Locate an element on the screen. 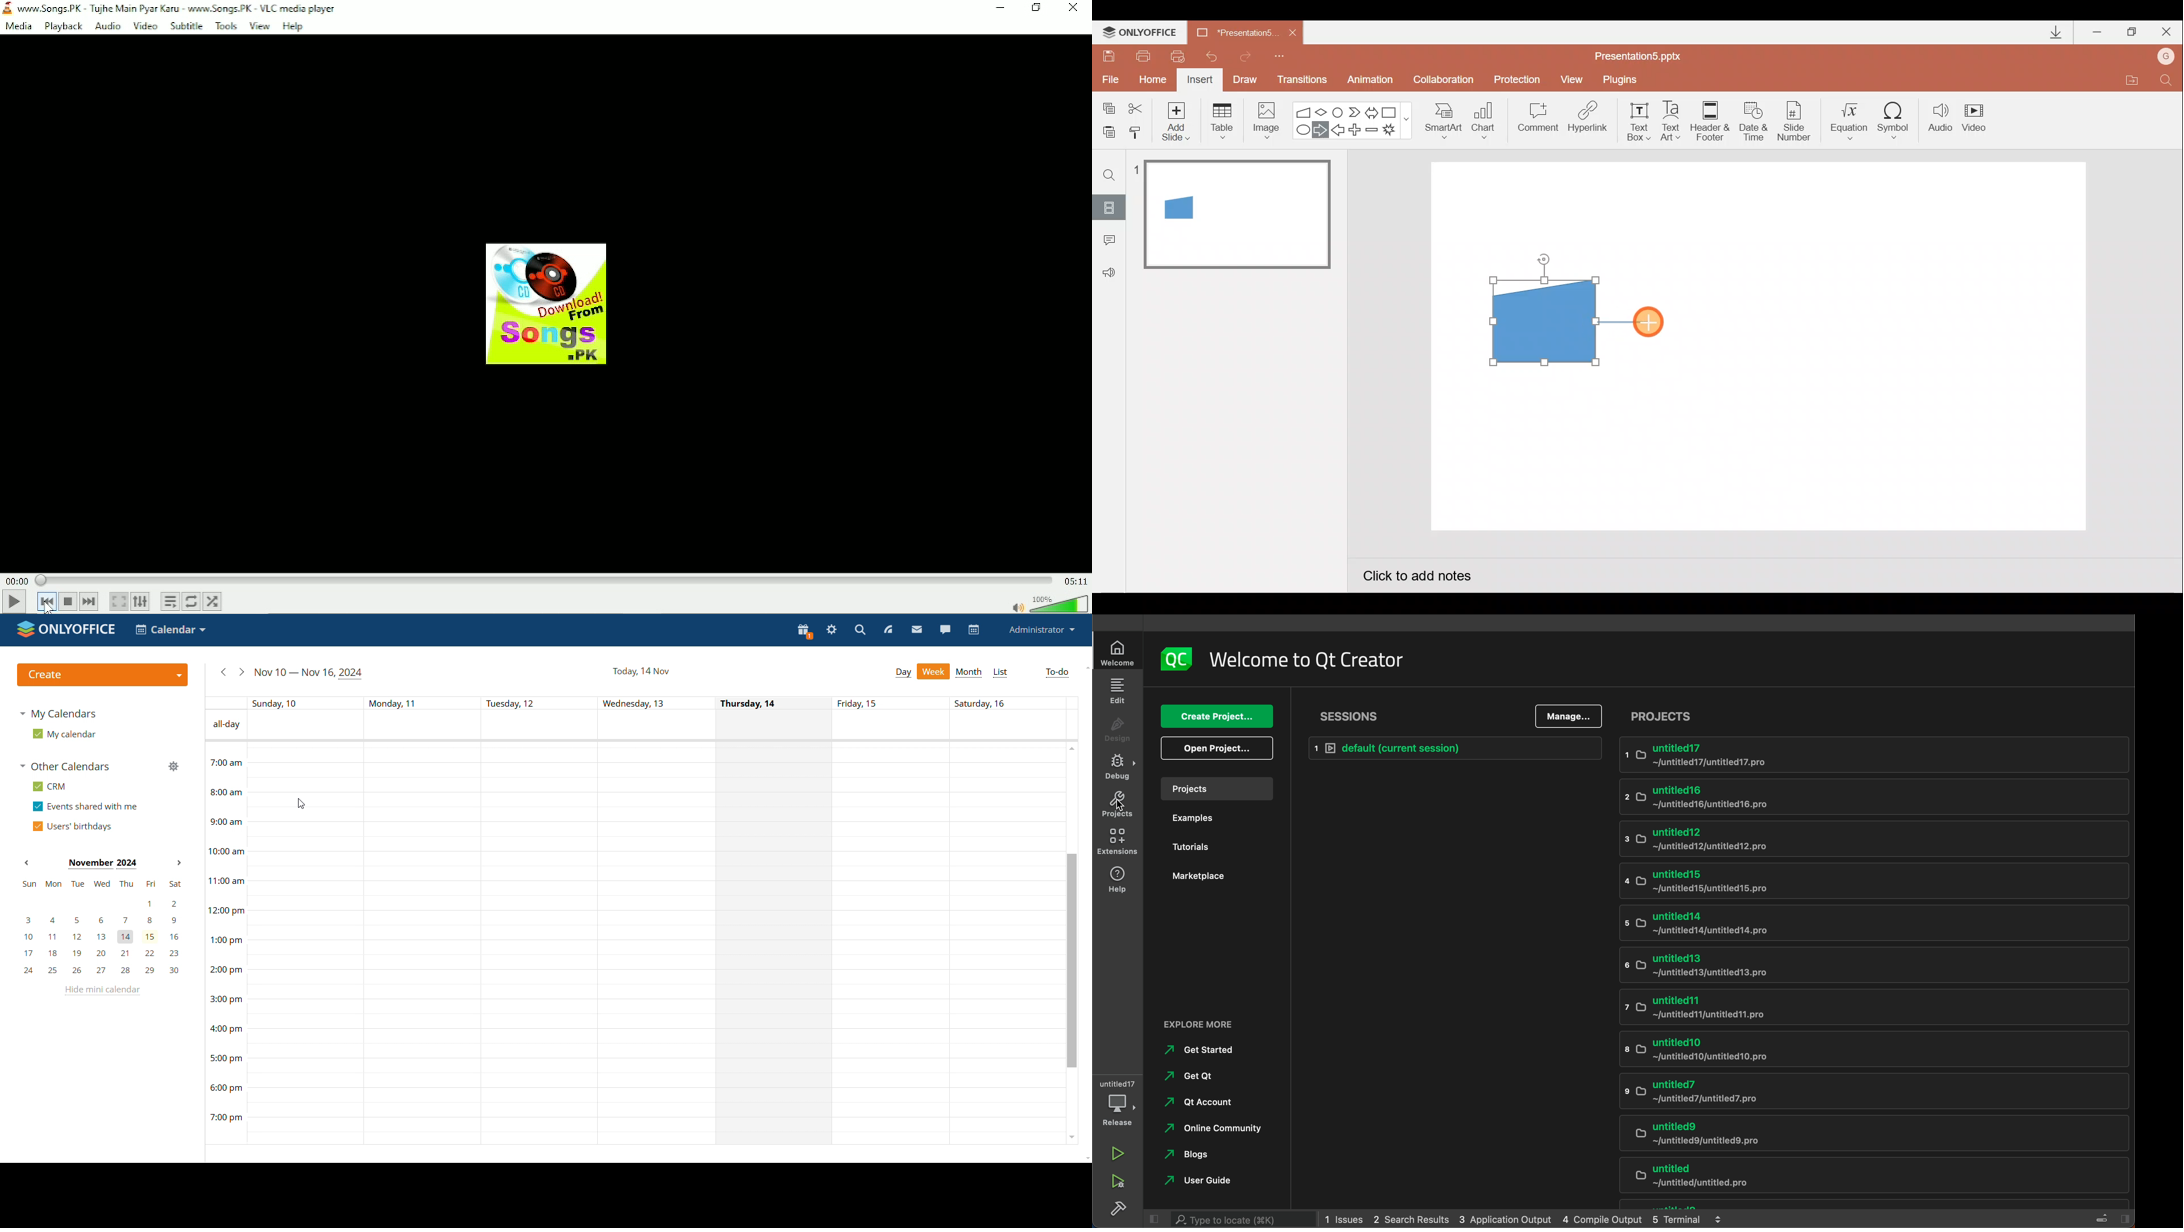 Image resolution: width=2184 pixels, height=1232 pixels. search is located at coordinates (1235, 1220).